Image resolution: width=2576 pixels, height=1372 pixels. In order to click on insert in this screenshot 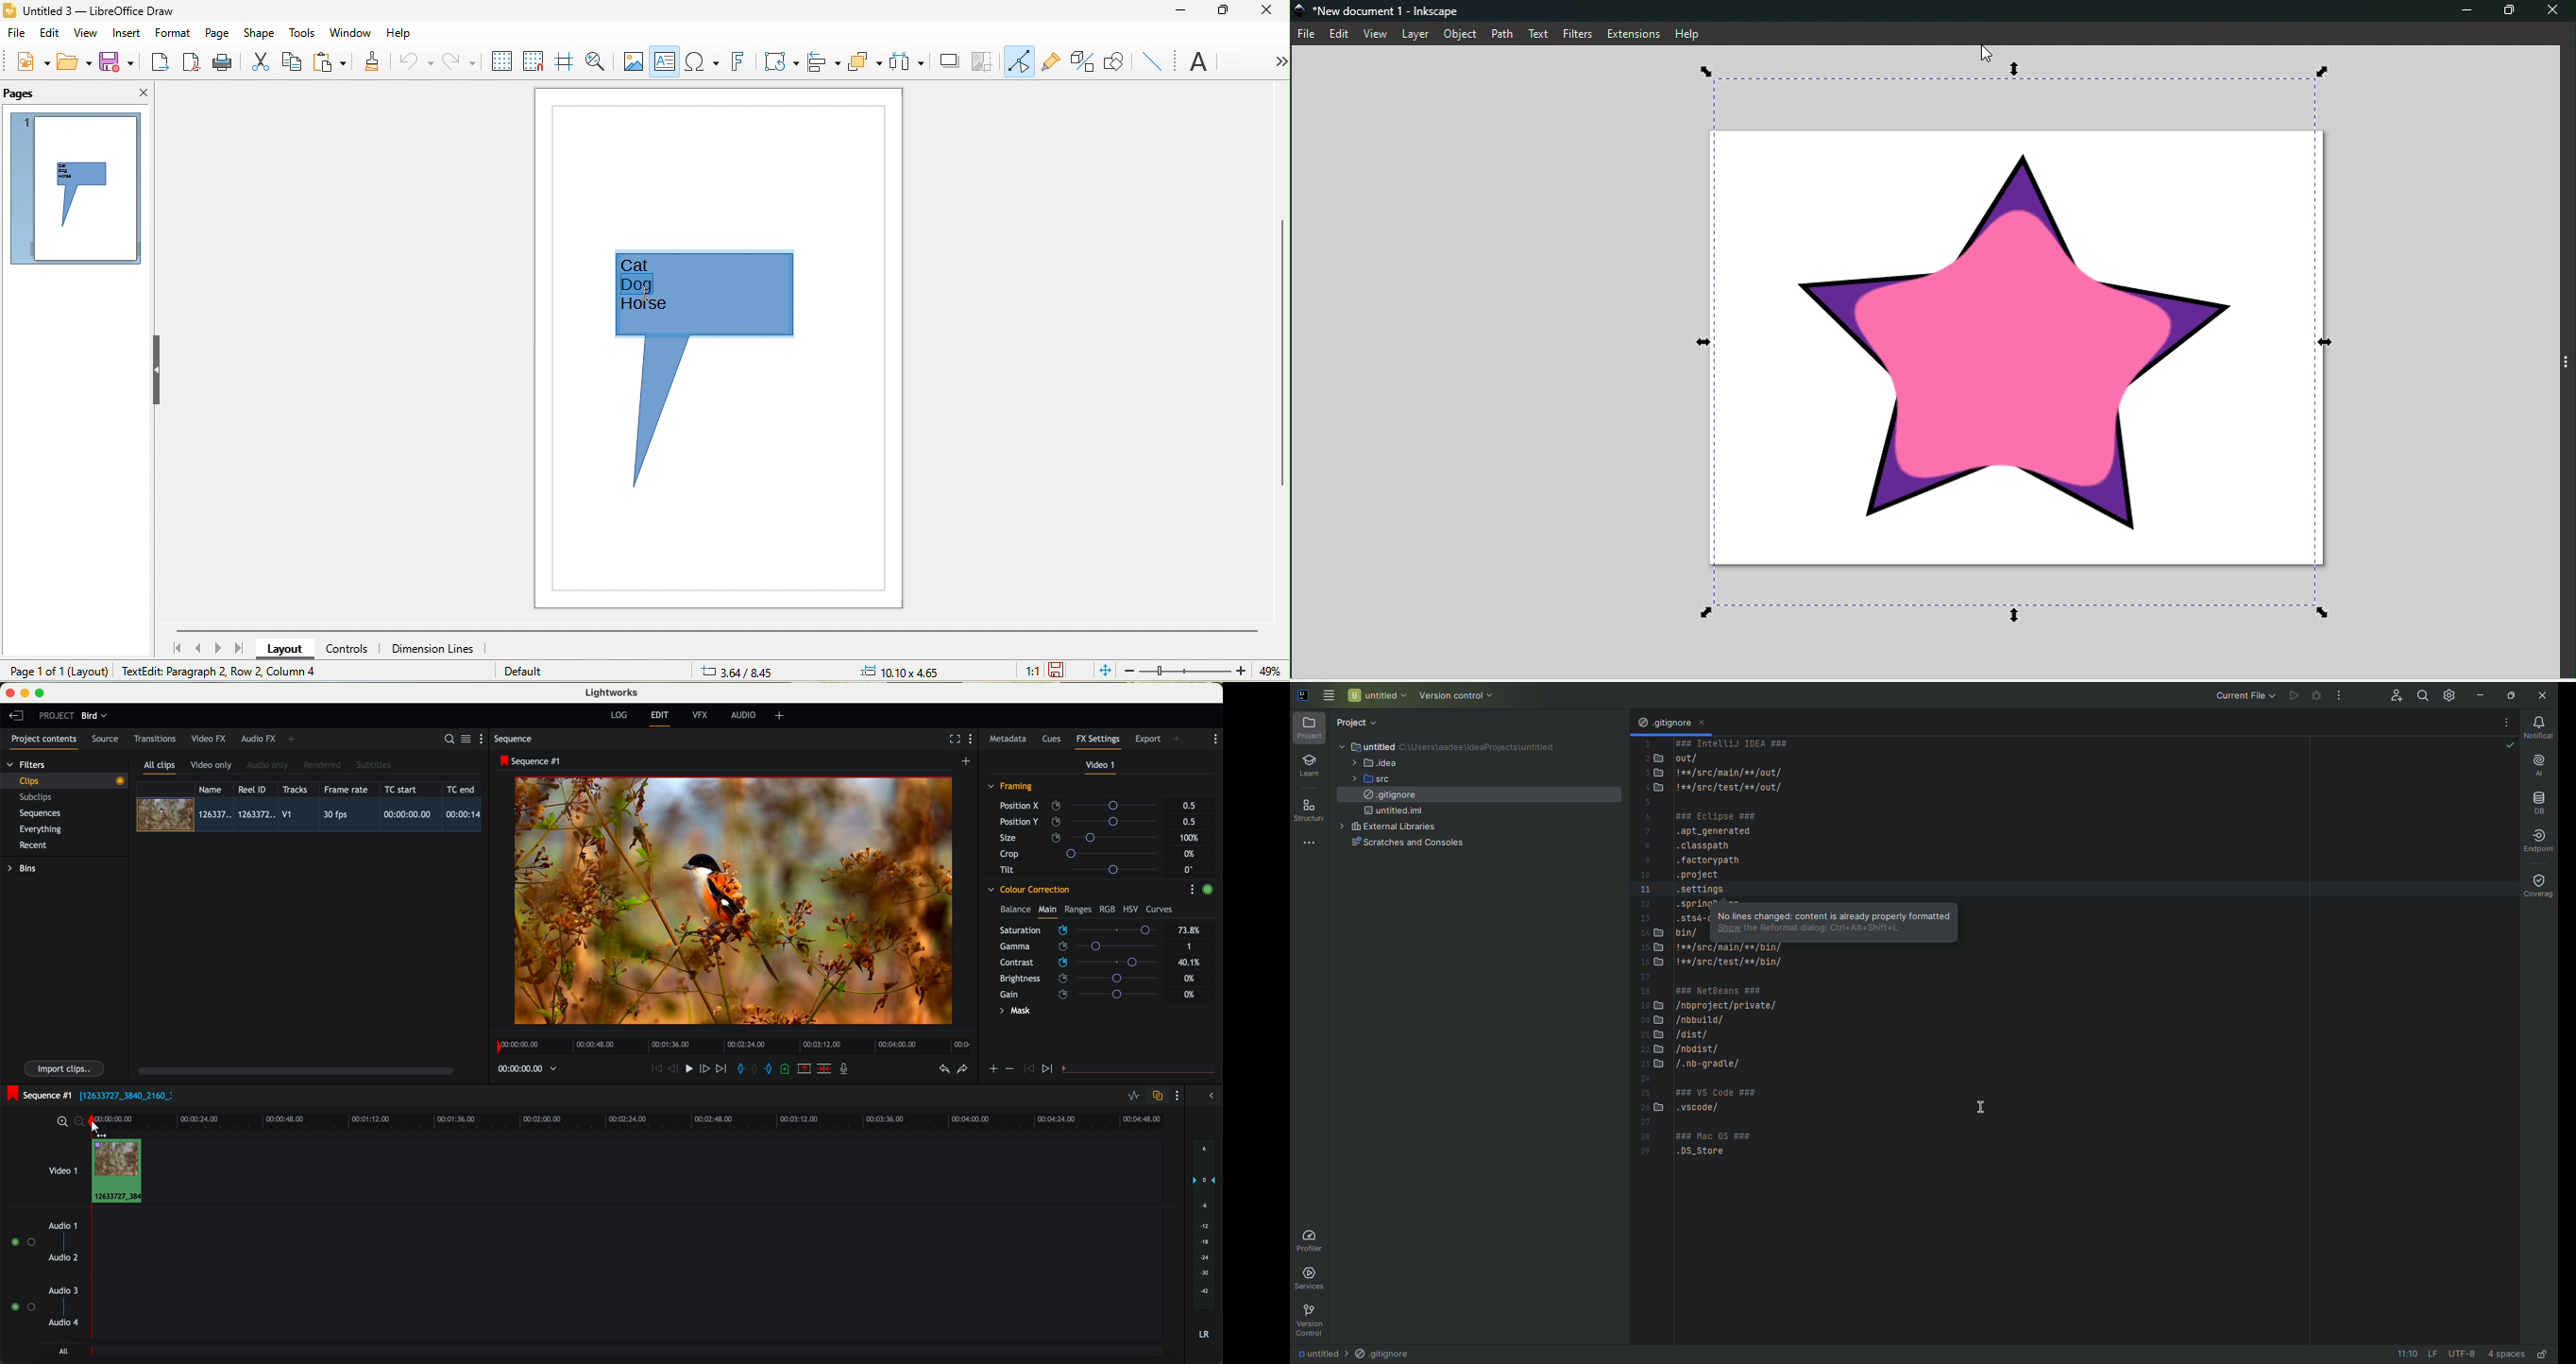, I will do `click(127, 33)`.